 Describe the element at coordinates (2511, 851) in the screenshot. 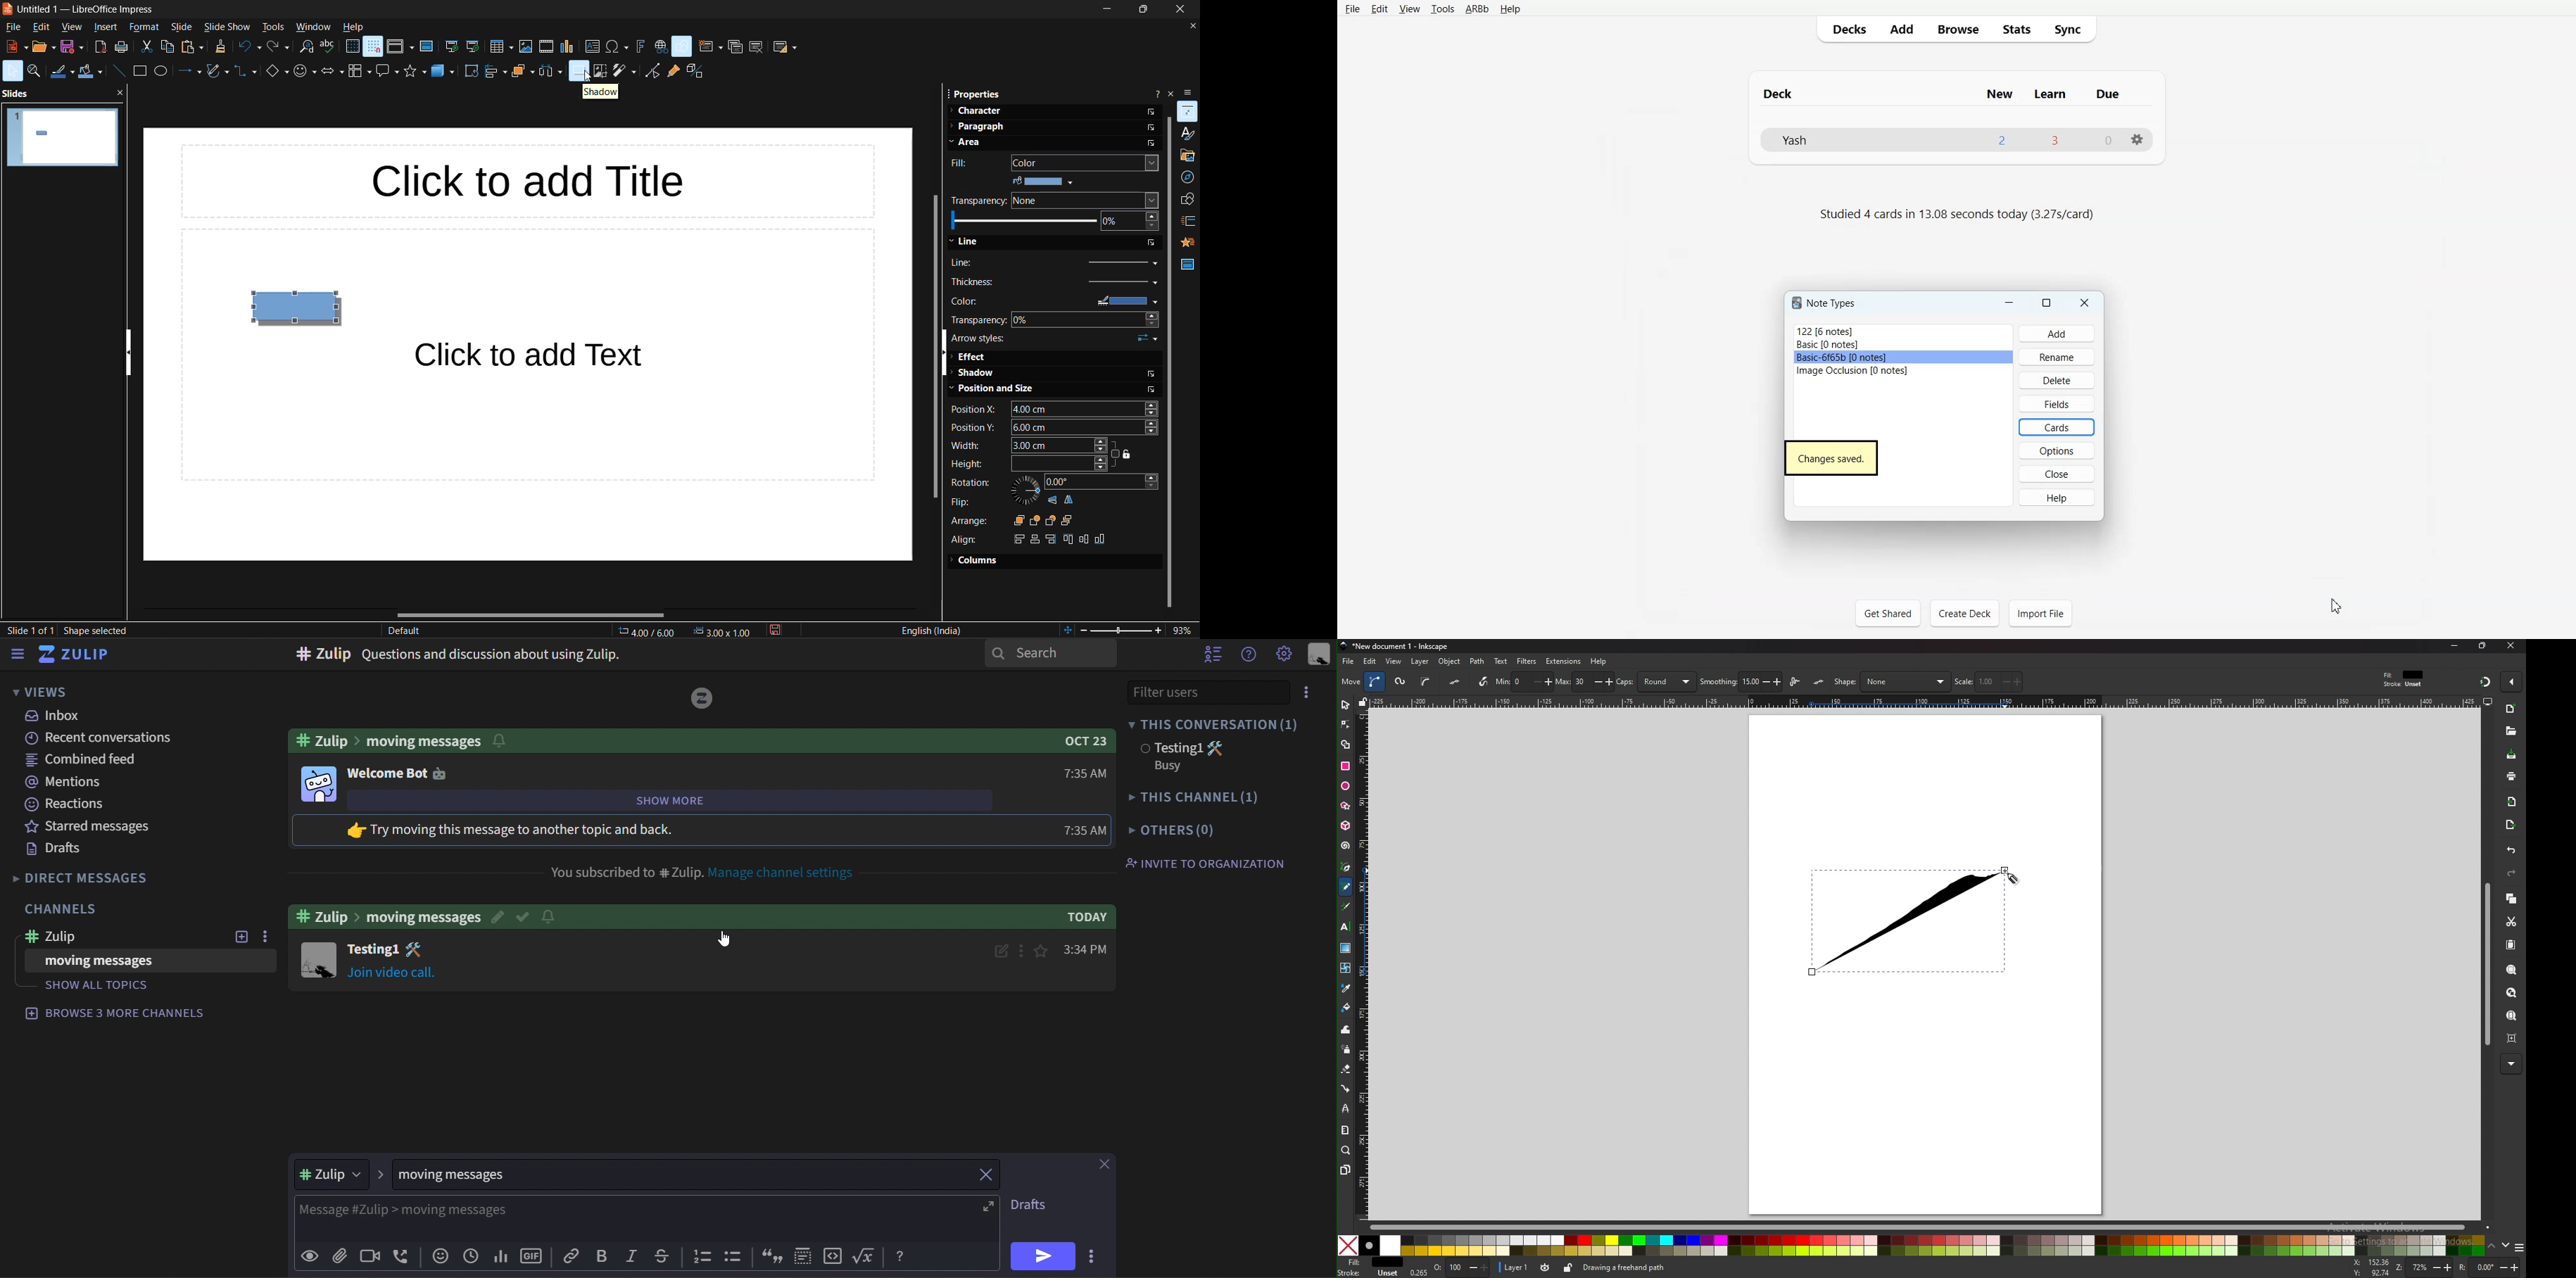

I see `undo` at that location.